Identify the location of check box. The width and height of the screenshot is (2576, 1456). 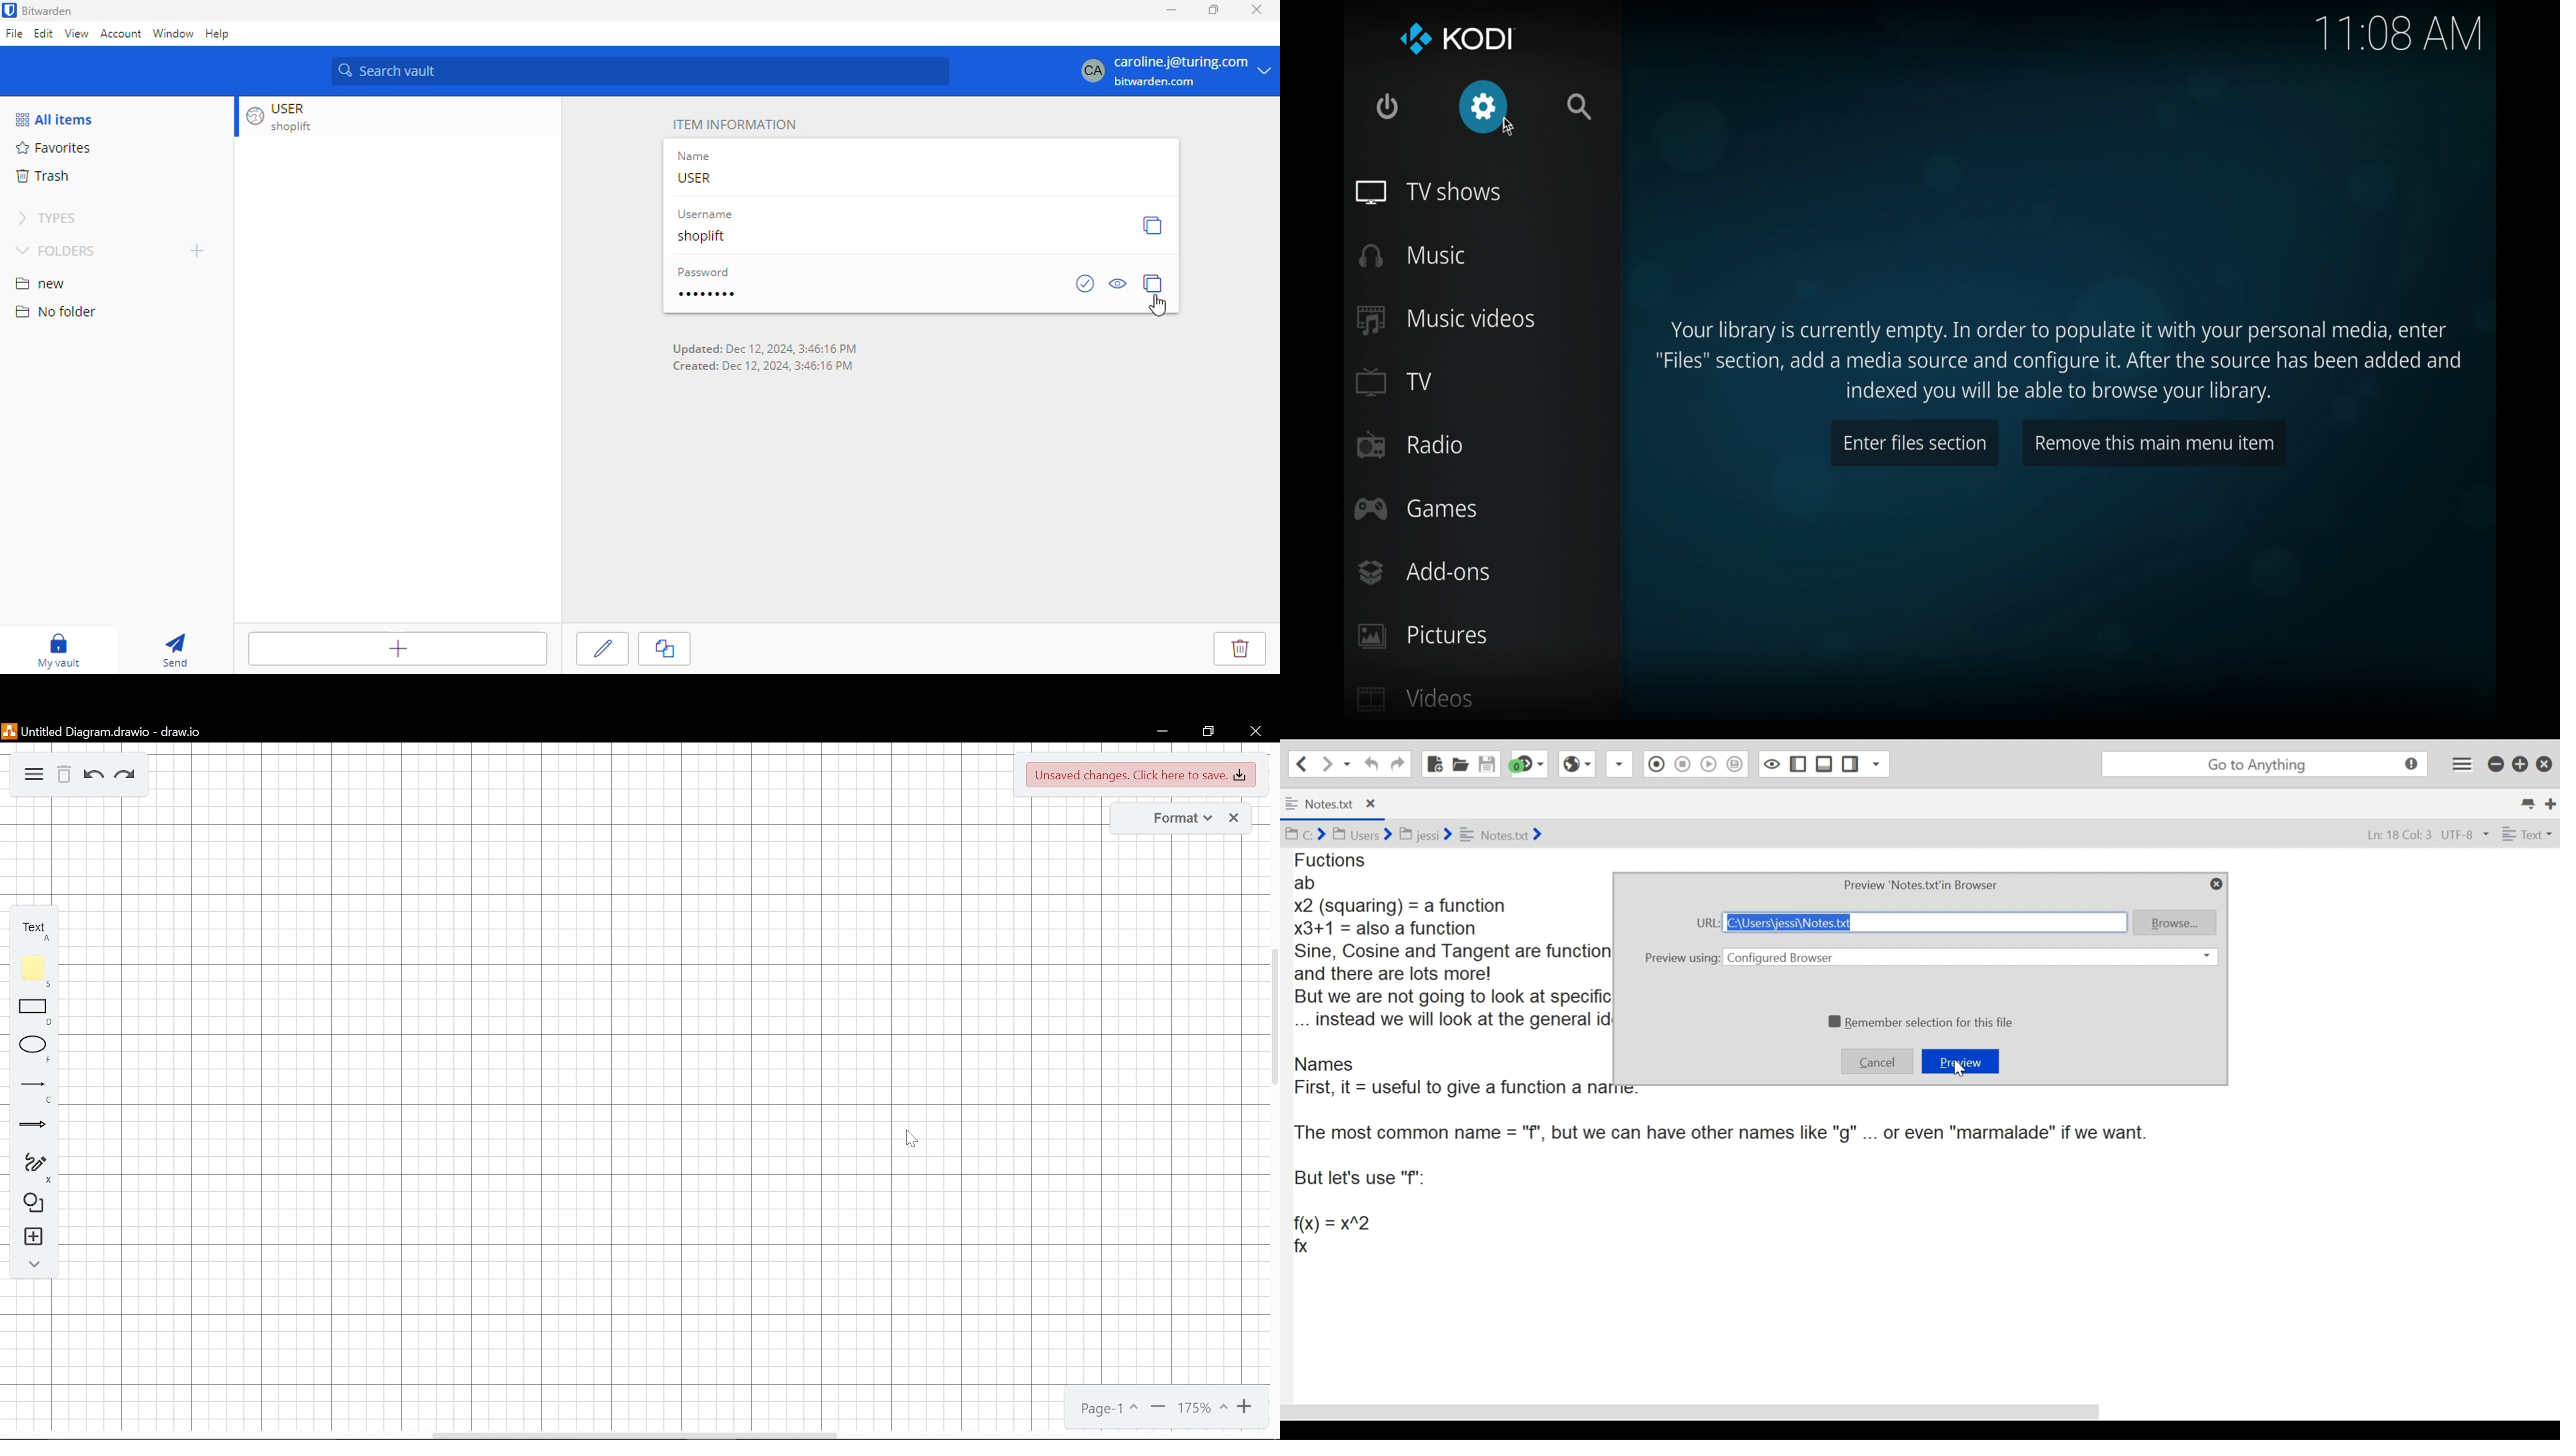
(1833, 1020).